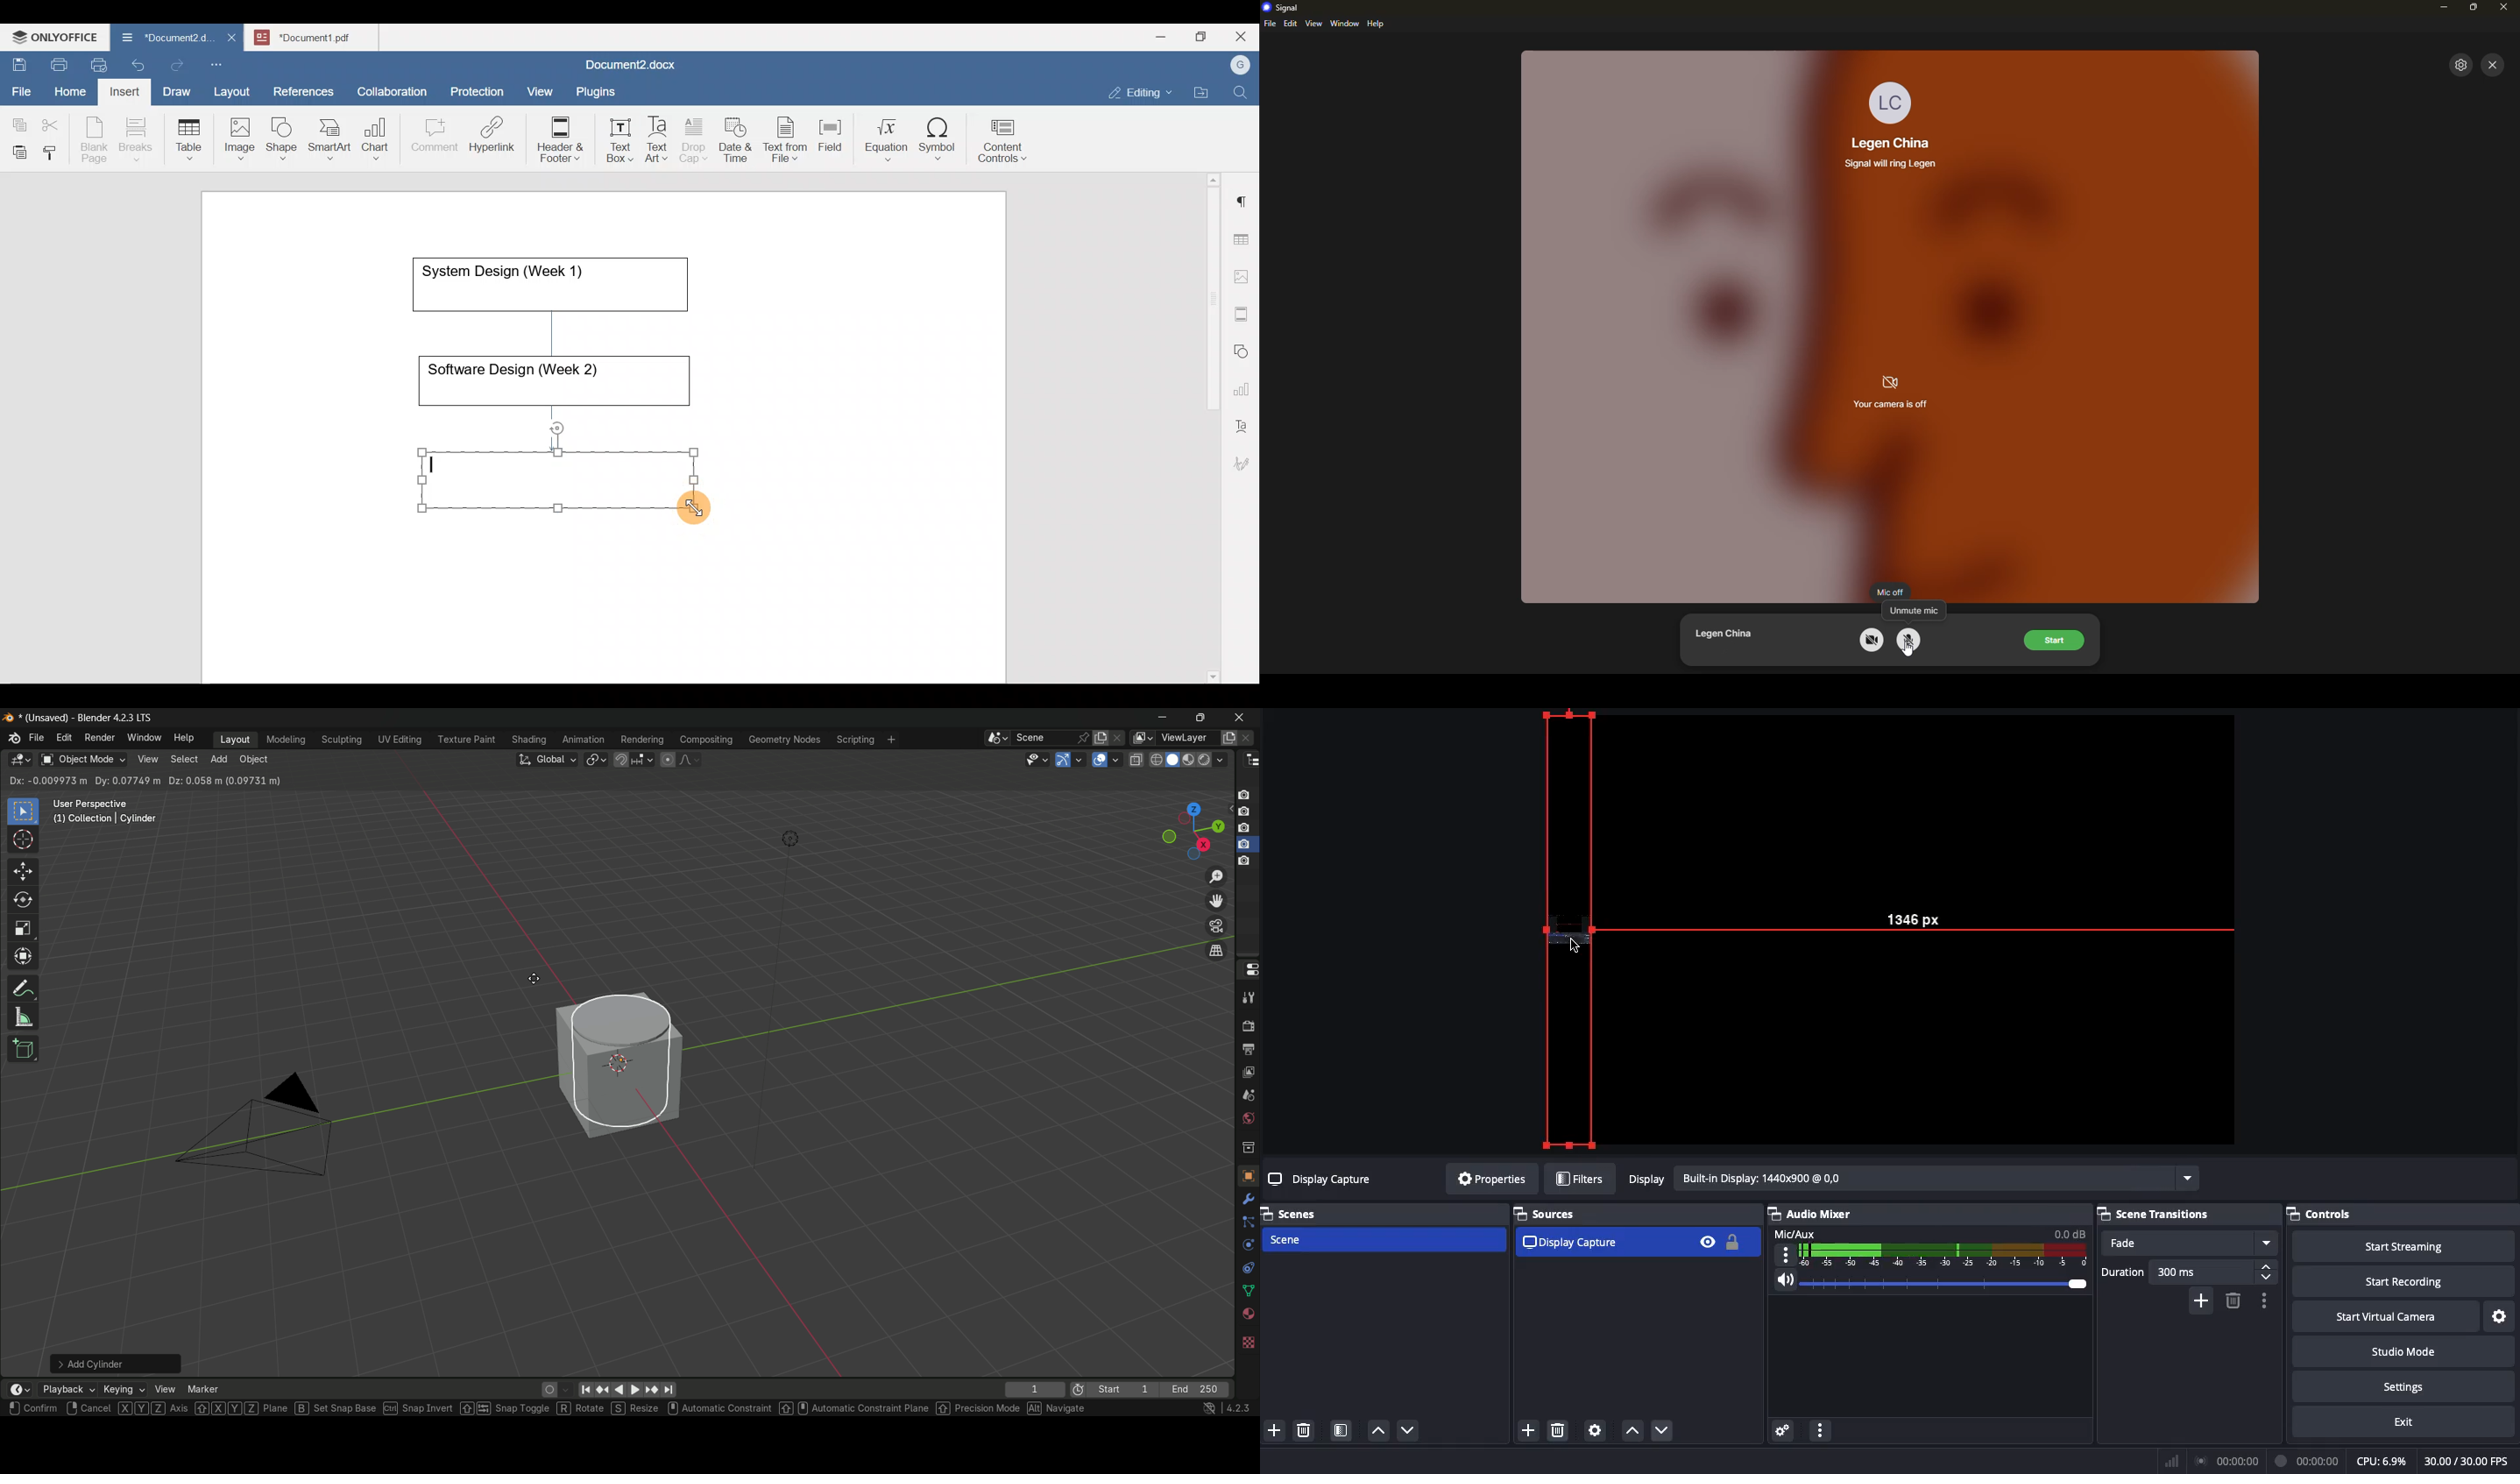 The image size is (2520, 1484). Describe the element at coordinates (2189, 1244) in the screenshot. I see `Fade` at that location.